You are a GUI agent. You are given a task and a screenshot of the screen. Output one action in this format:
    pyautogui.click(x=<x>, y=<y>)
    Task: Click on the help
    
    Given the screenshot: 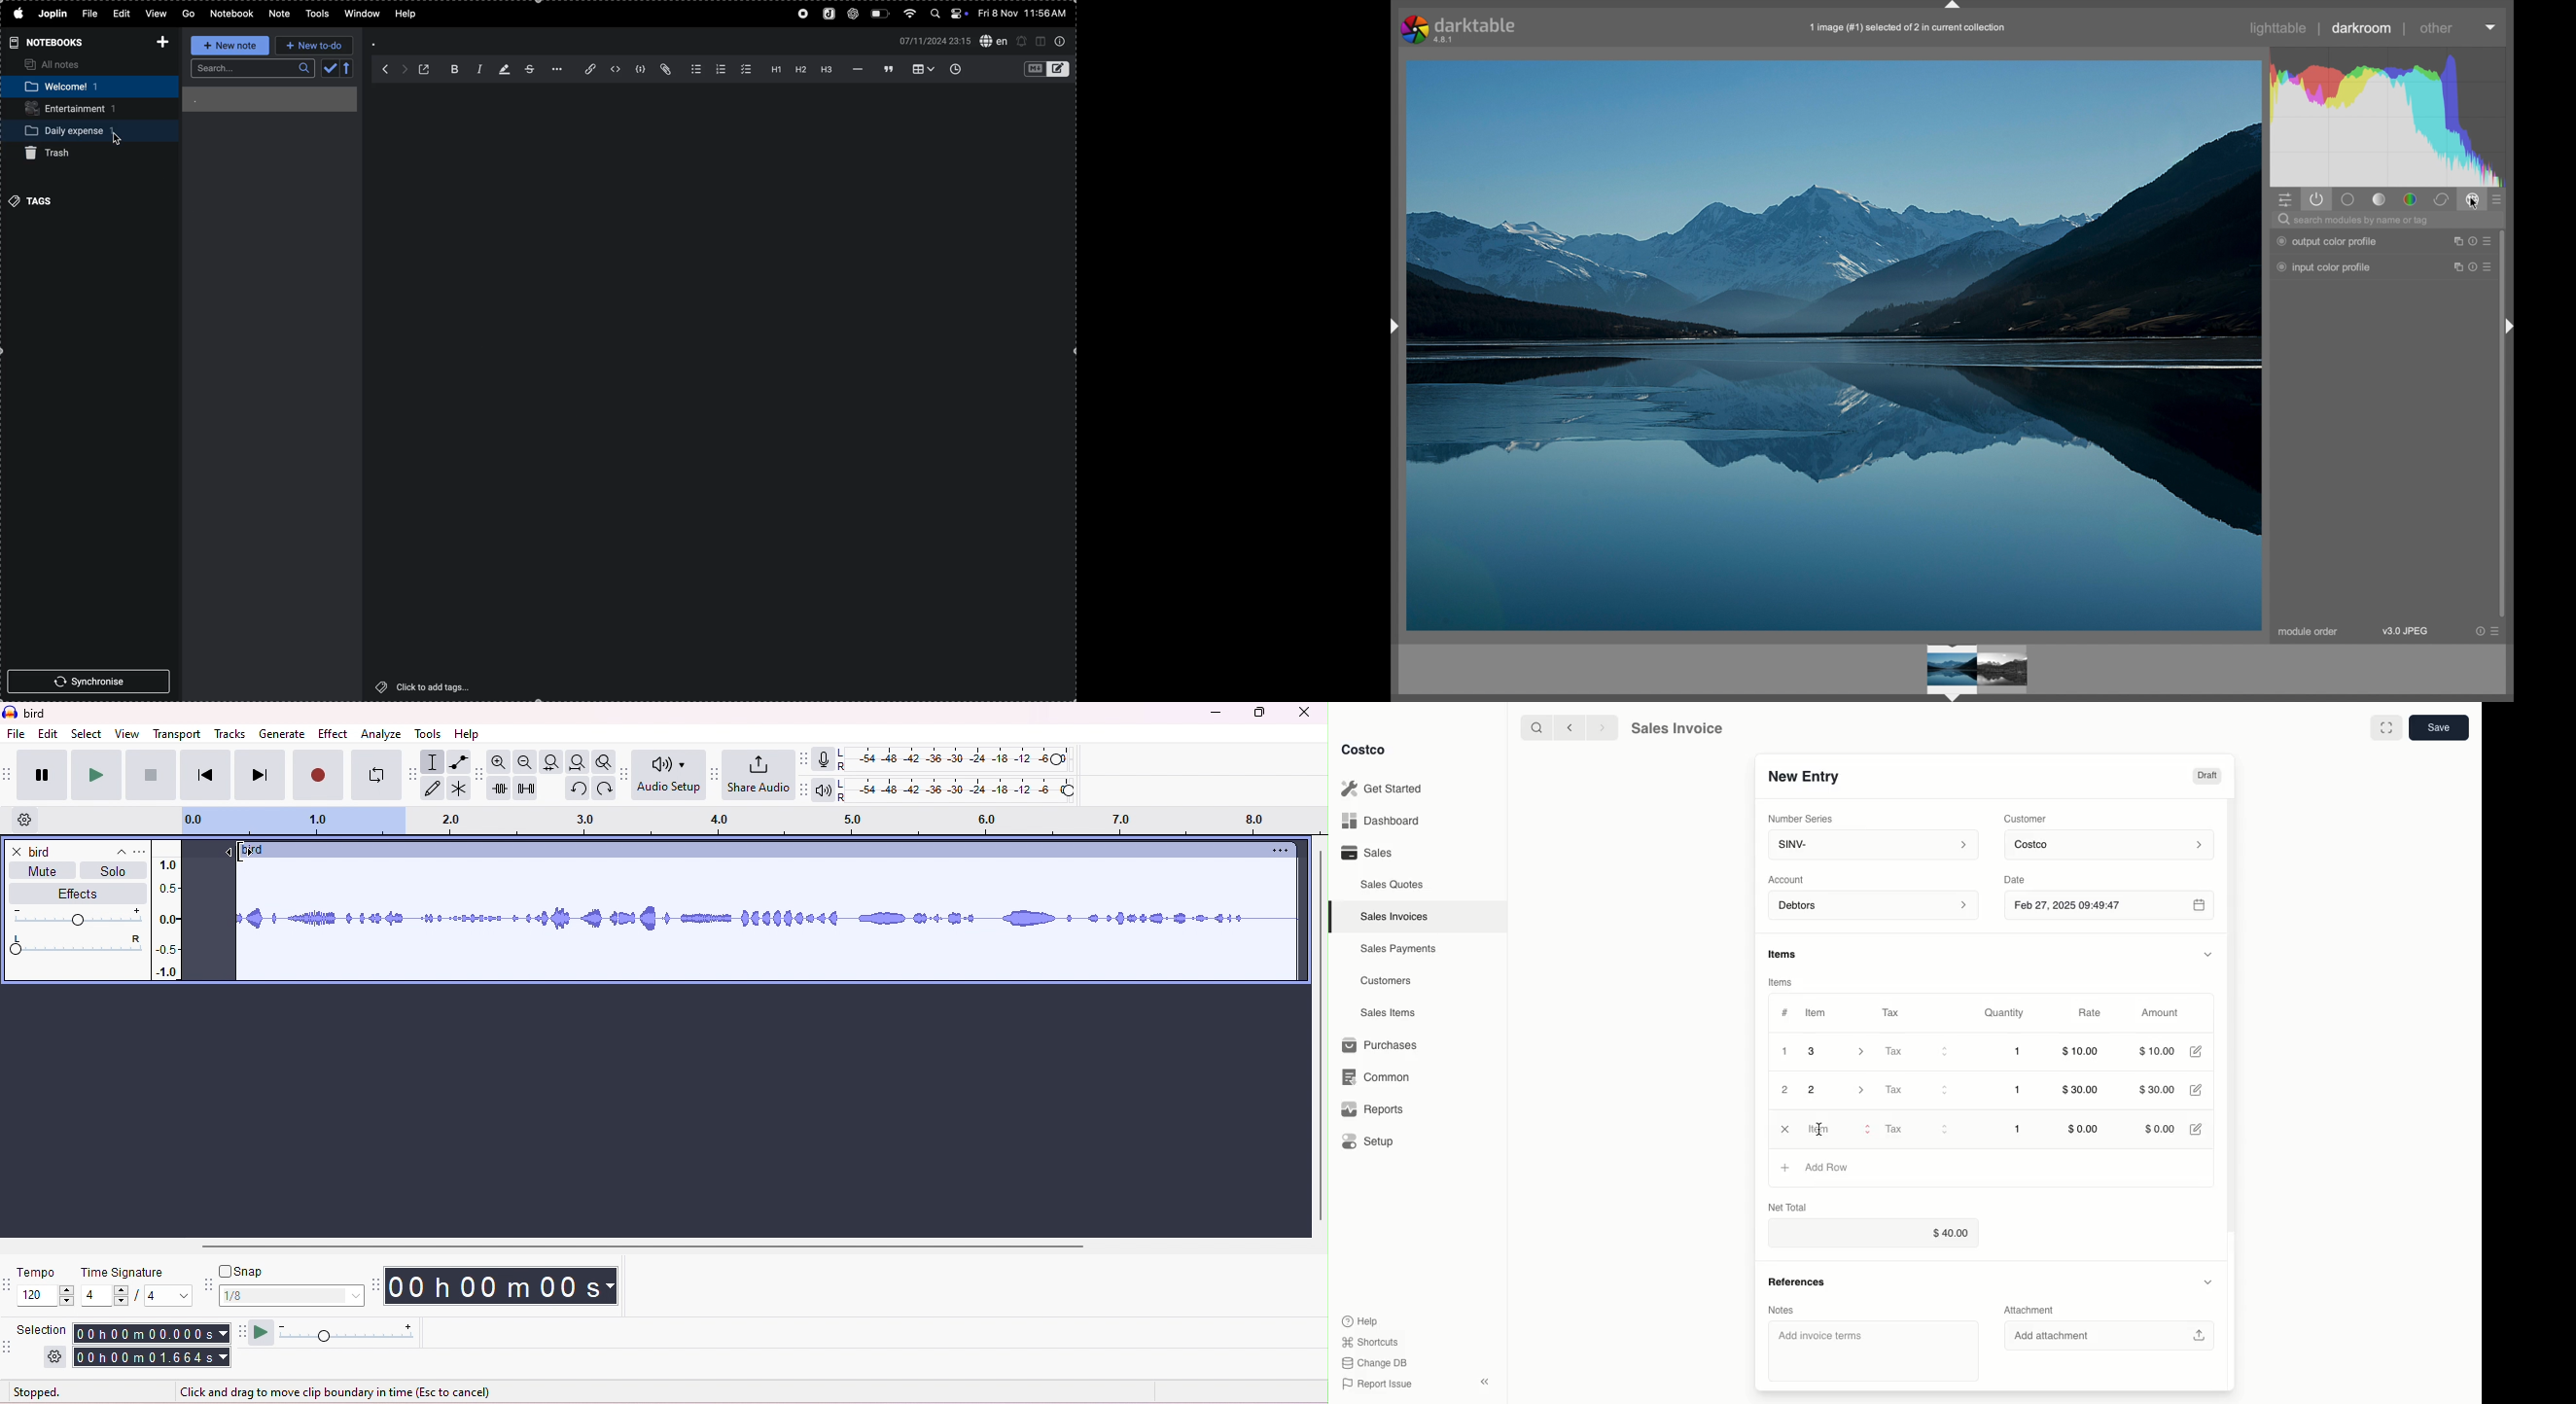 What is the action you would take?
    pyautogui.click(x=411, y=14)
    